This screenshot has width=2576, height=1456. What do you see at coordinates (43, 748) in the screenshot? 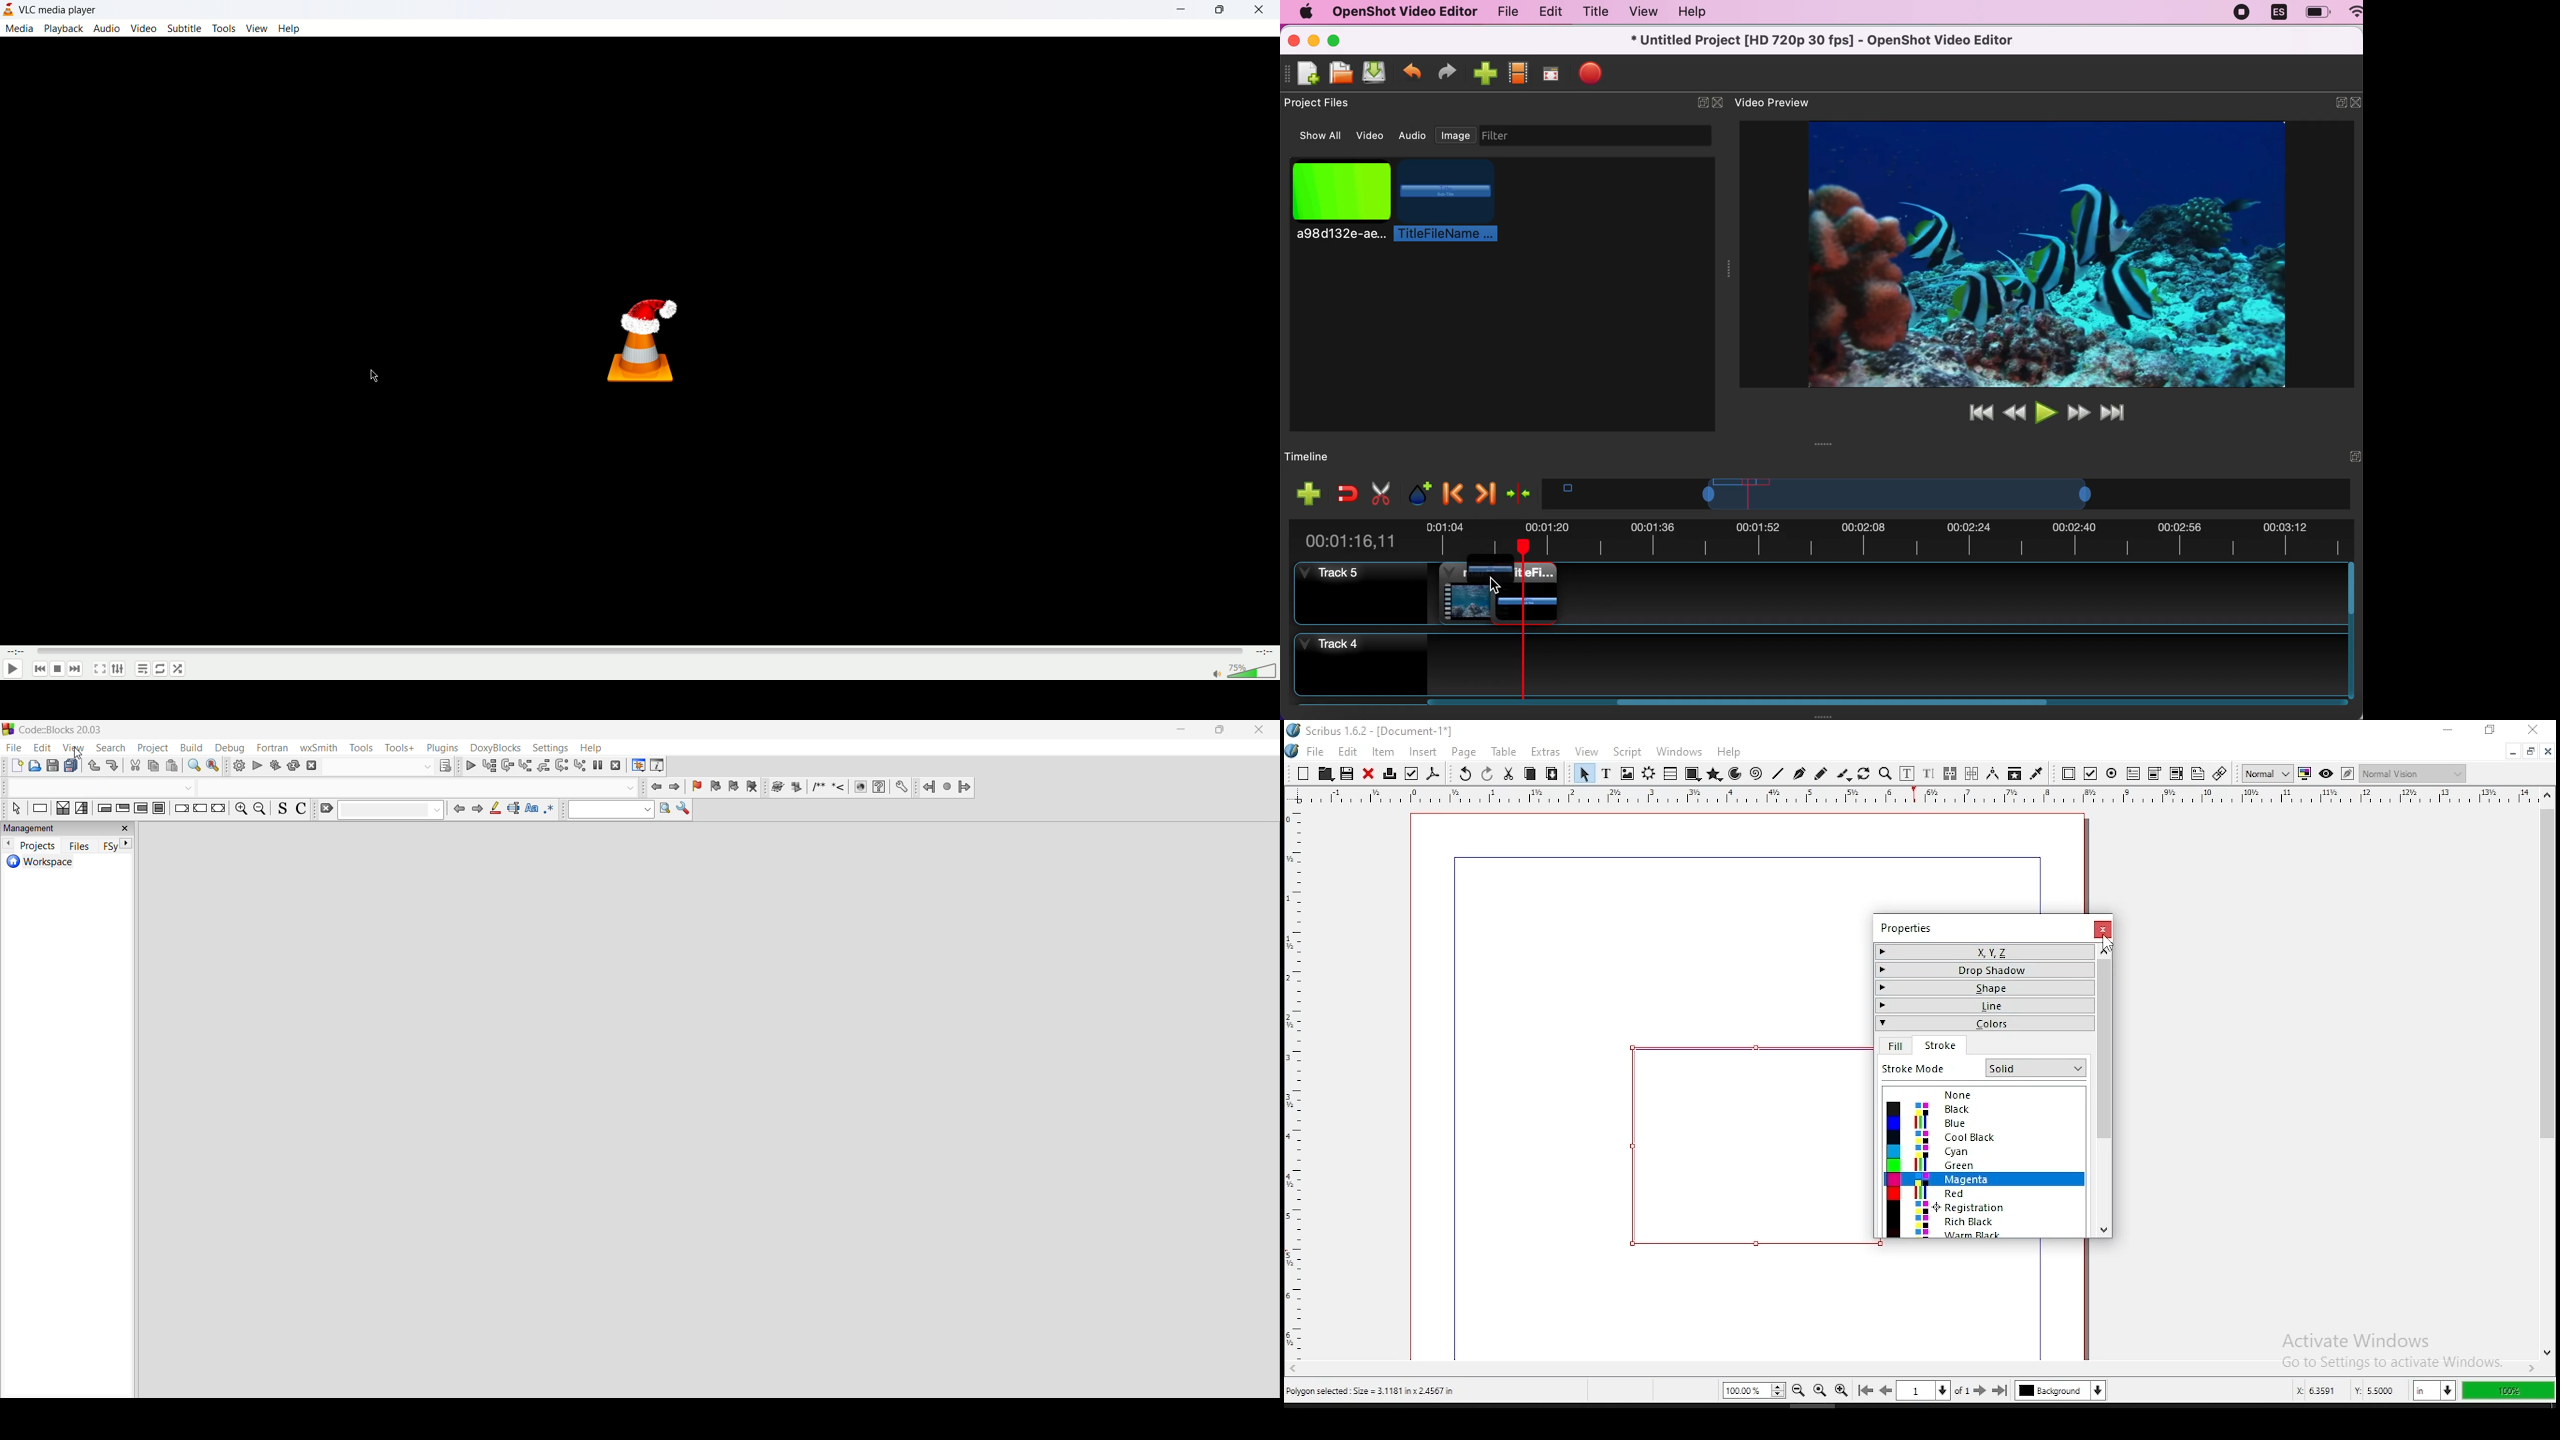
I see `edit` at bounding box center [43, 748].